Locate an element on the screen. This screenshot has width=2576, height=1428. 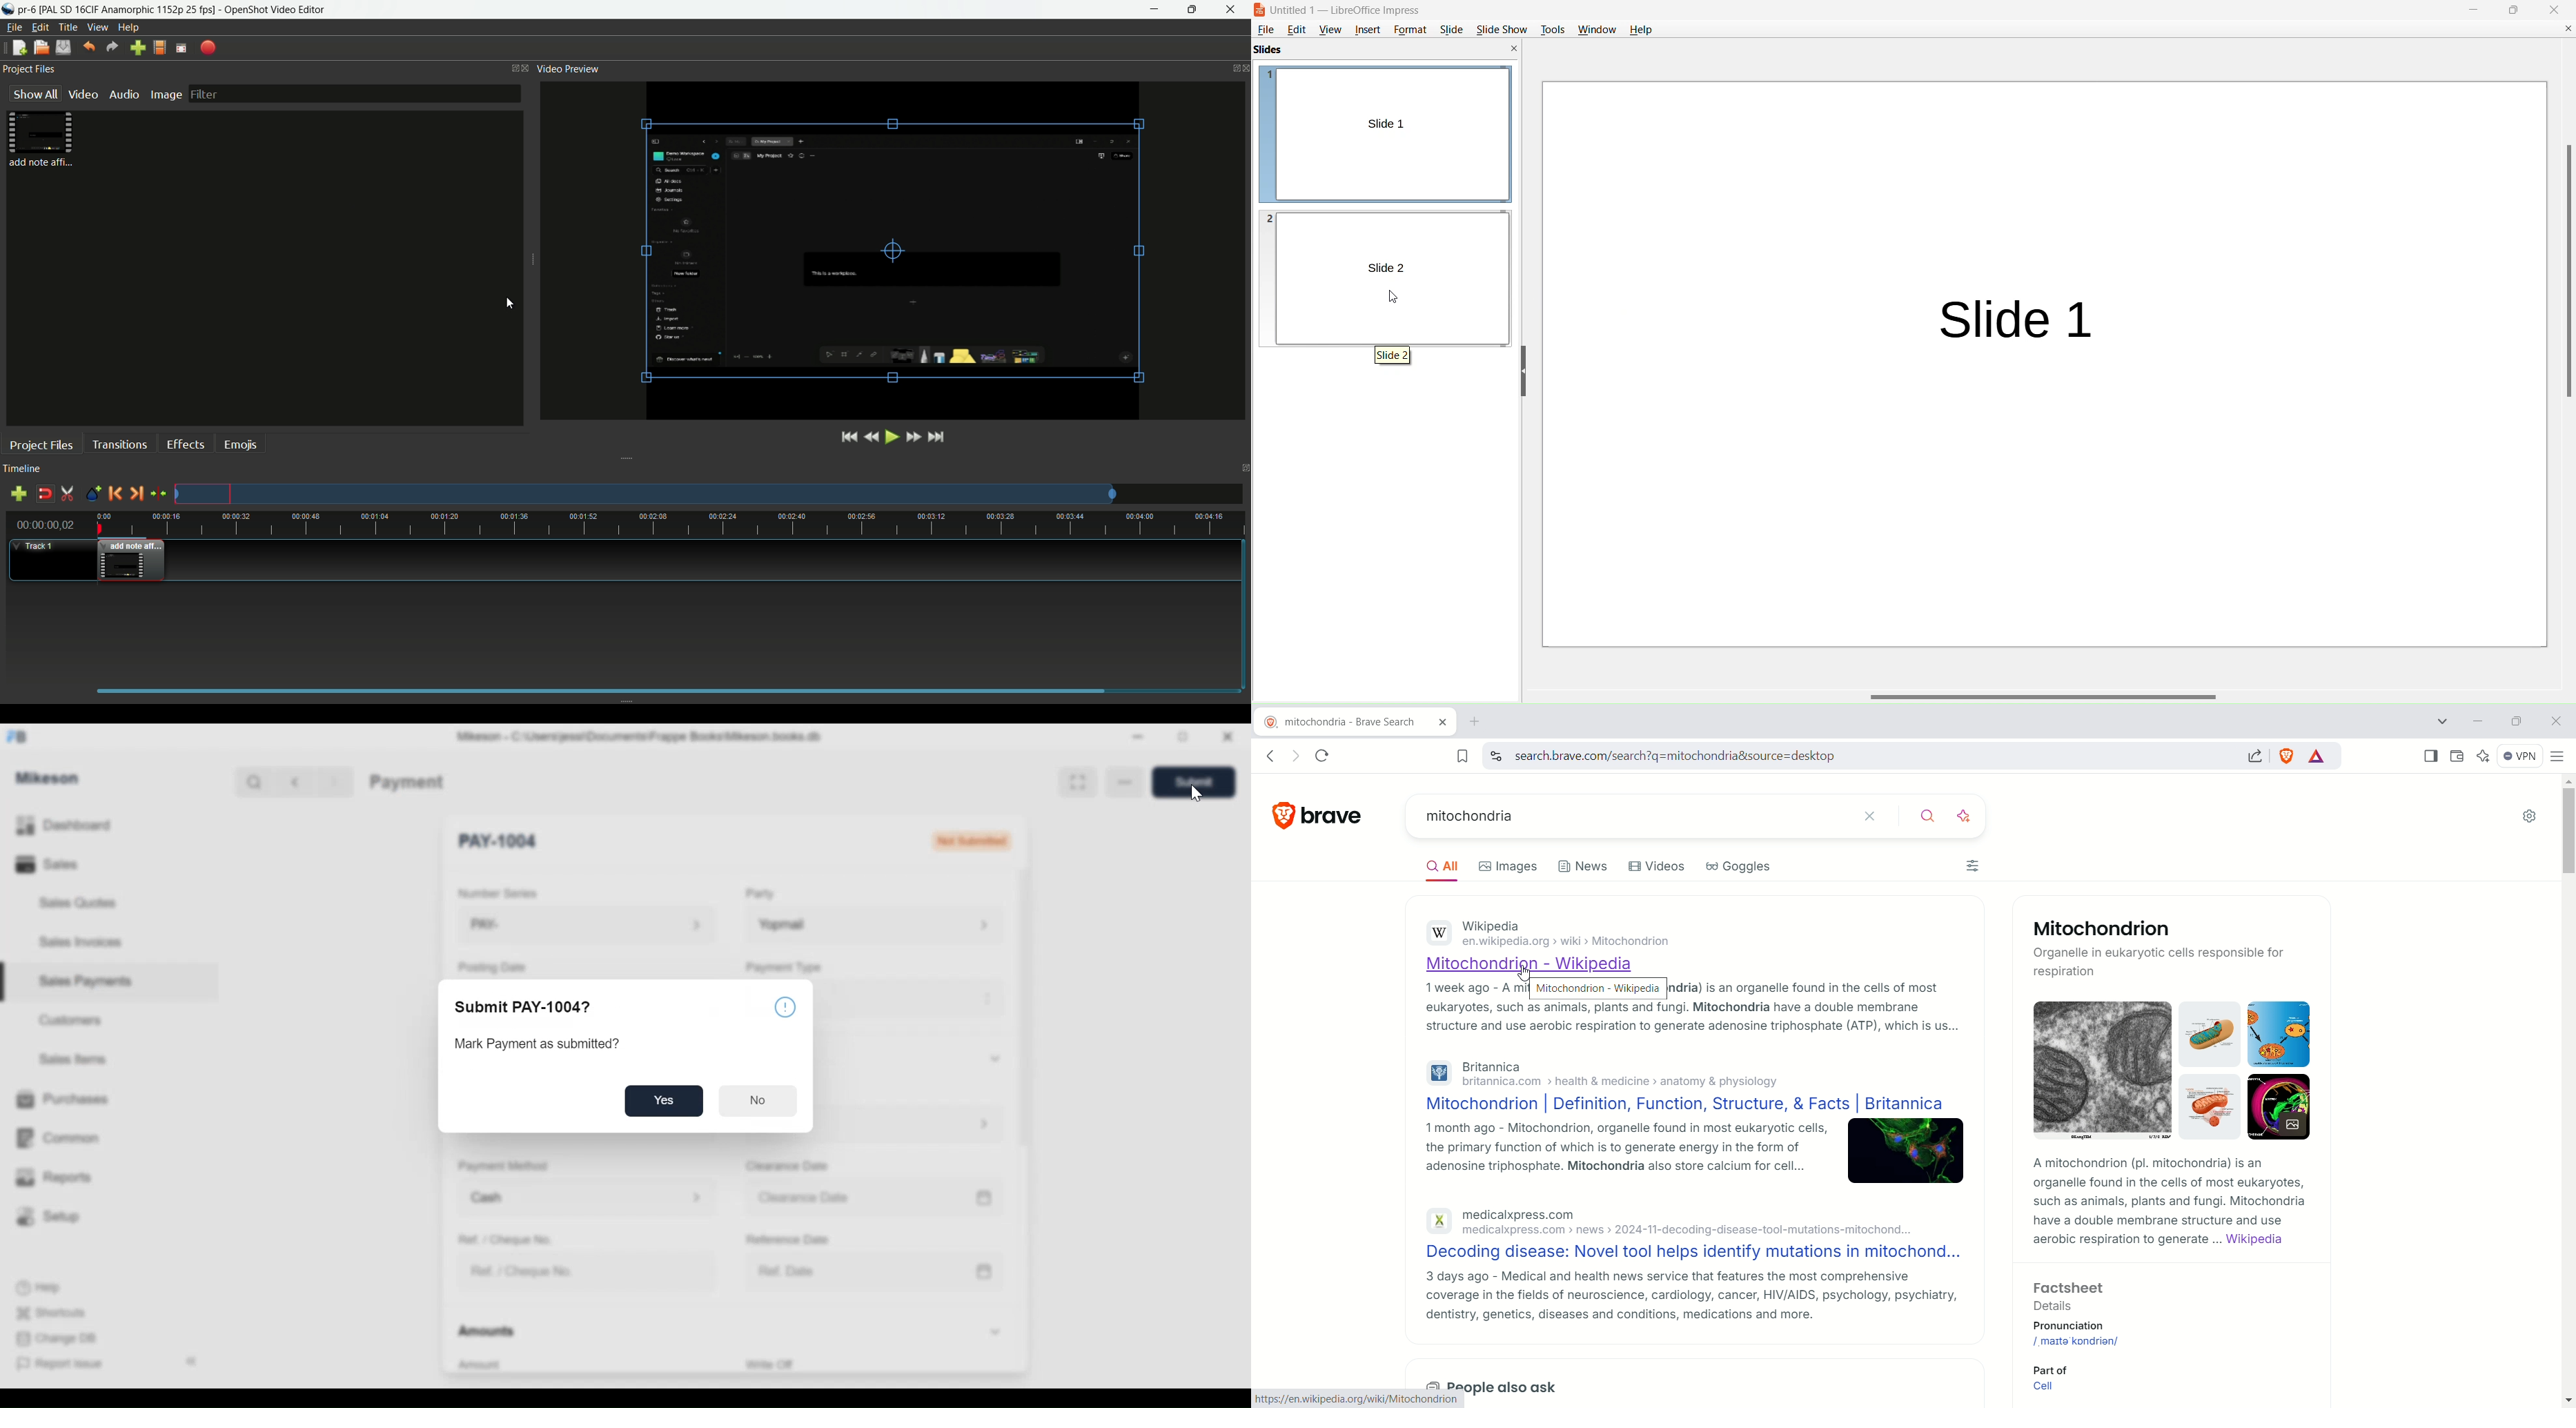
Sales Items is located at coordinates (79, 1060).